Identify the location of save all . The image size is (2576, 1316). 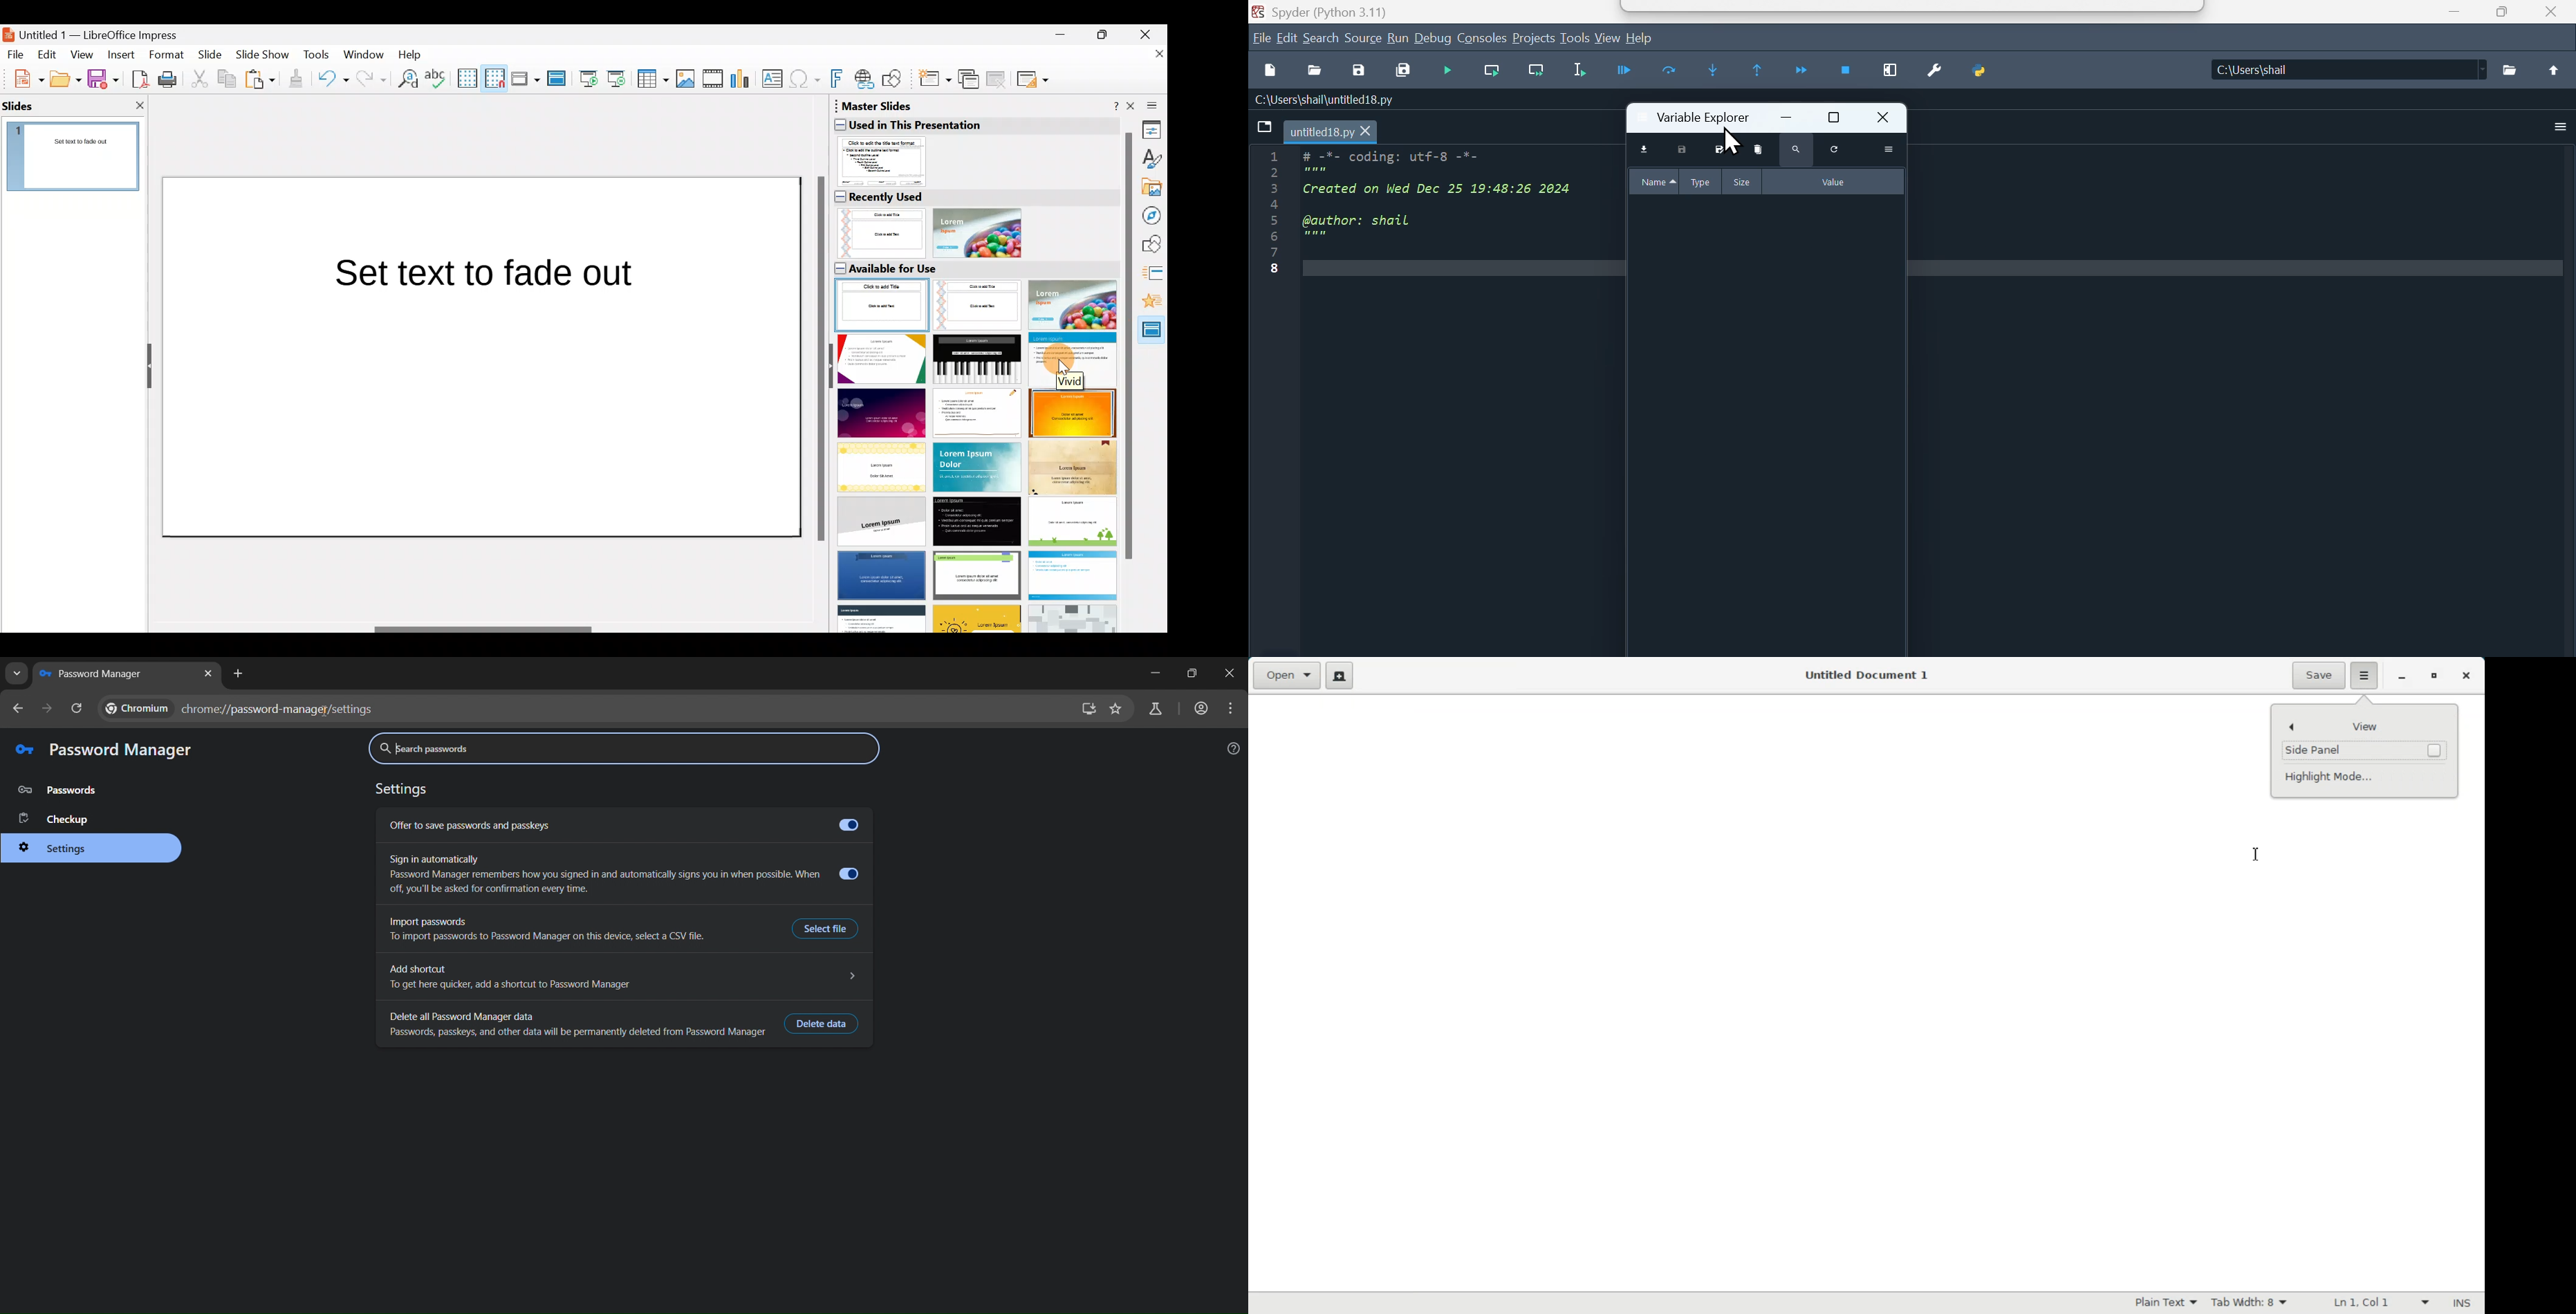
(1722, 151).